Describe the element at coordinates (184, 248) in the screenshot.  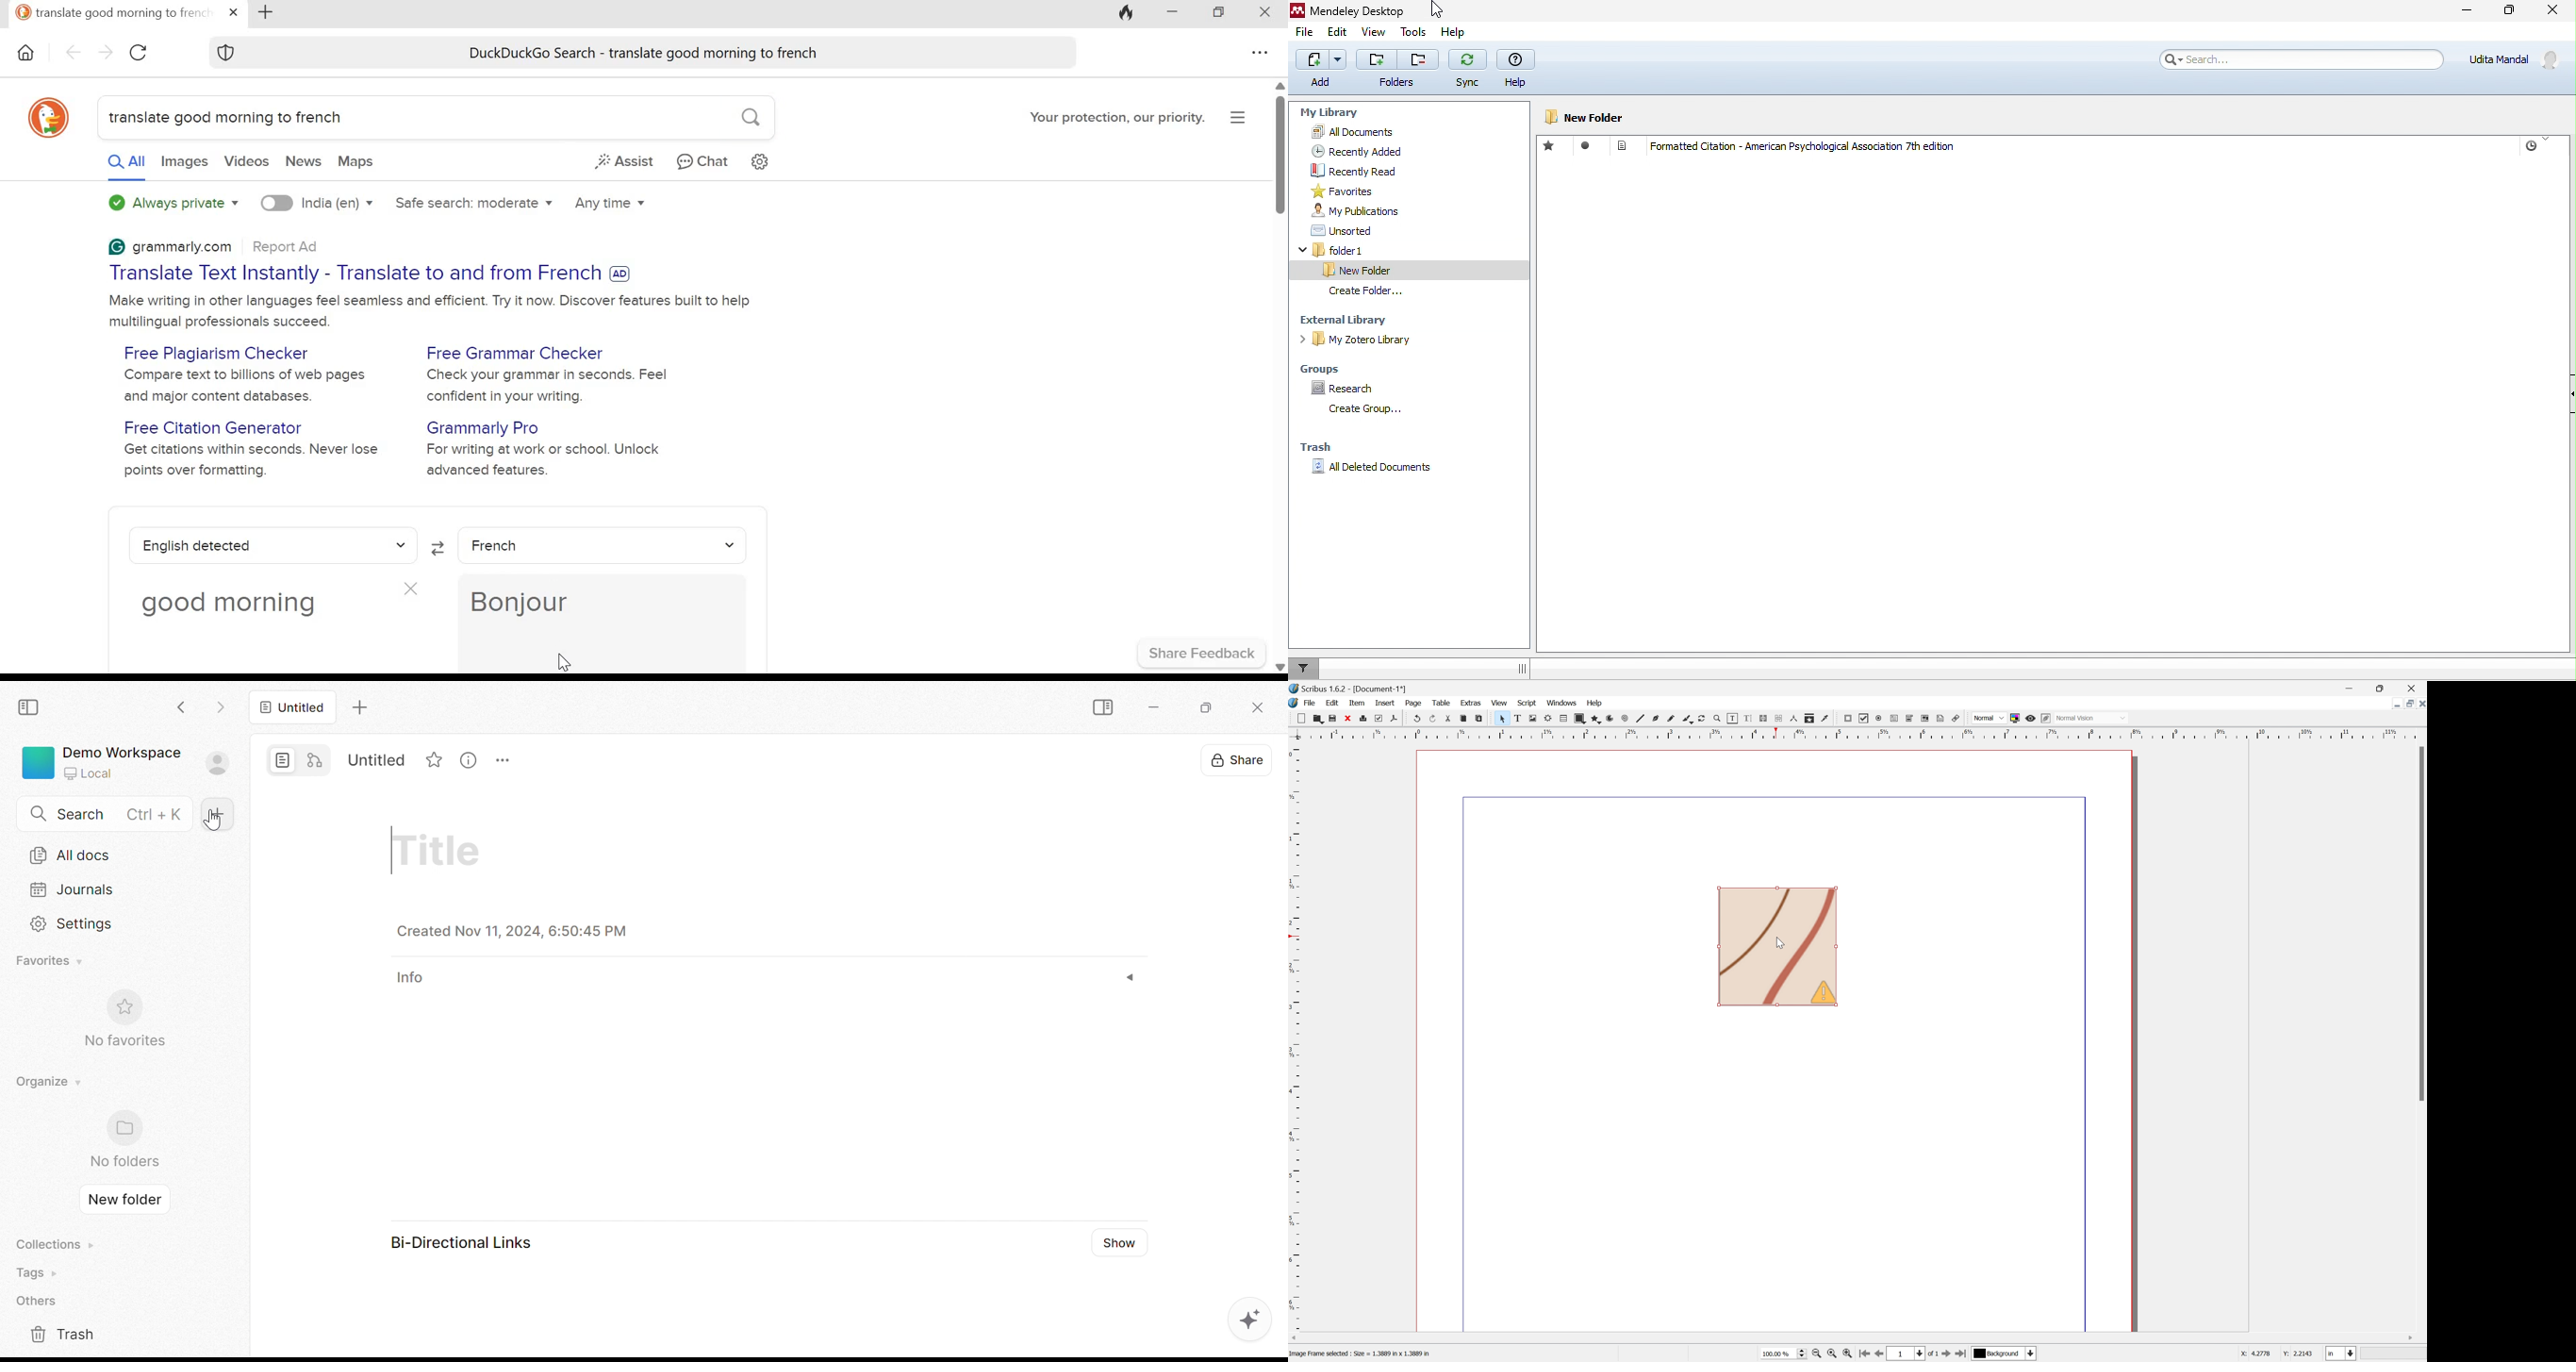
I see `grammarly.com` at that location.